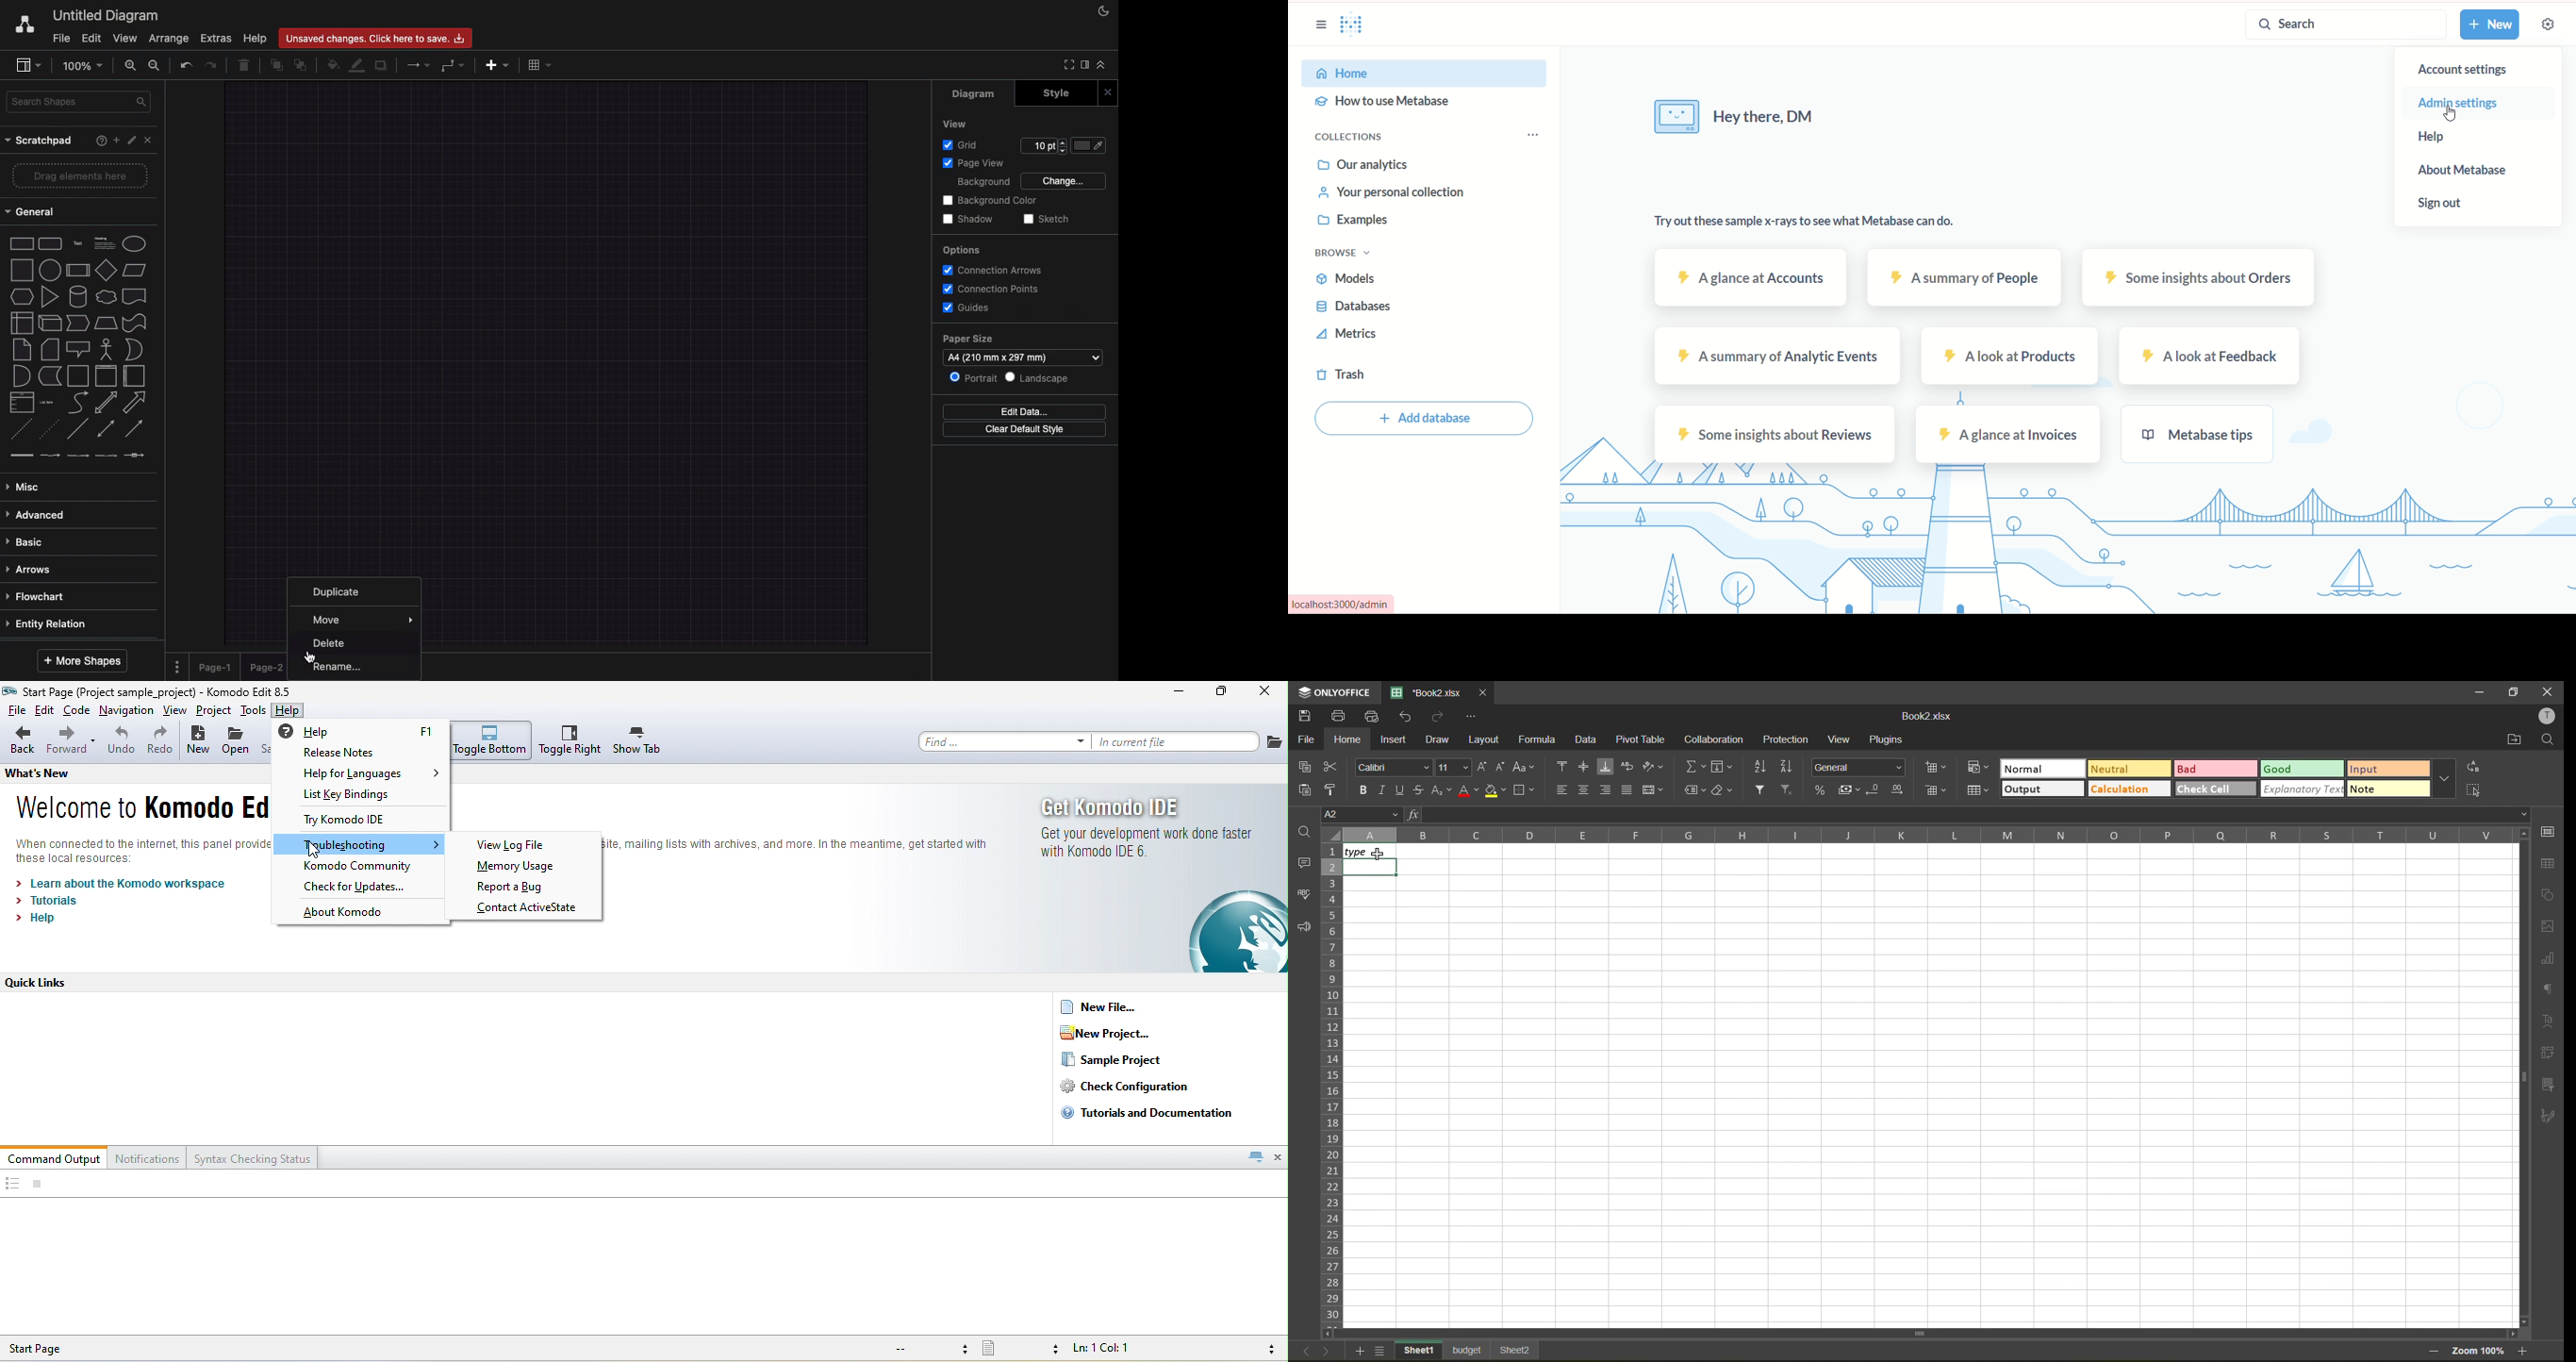 The image size is (2576, 1372). What do you see at coordinates (124, 884) in the screenshot?
I see `learn about the komodo workspace` at bounding box center [124, 884].